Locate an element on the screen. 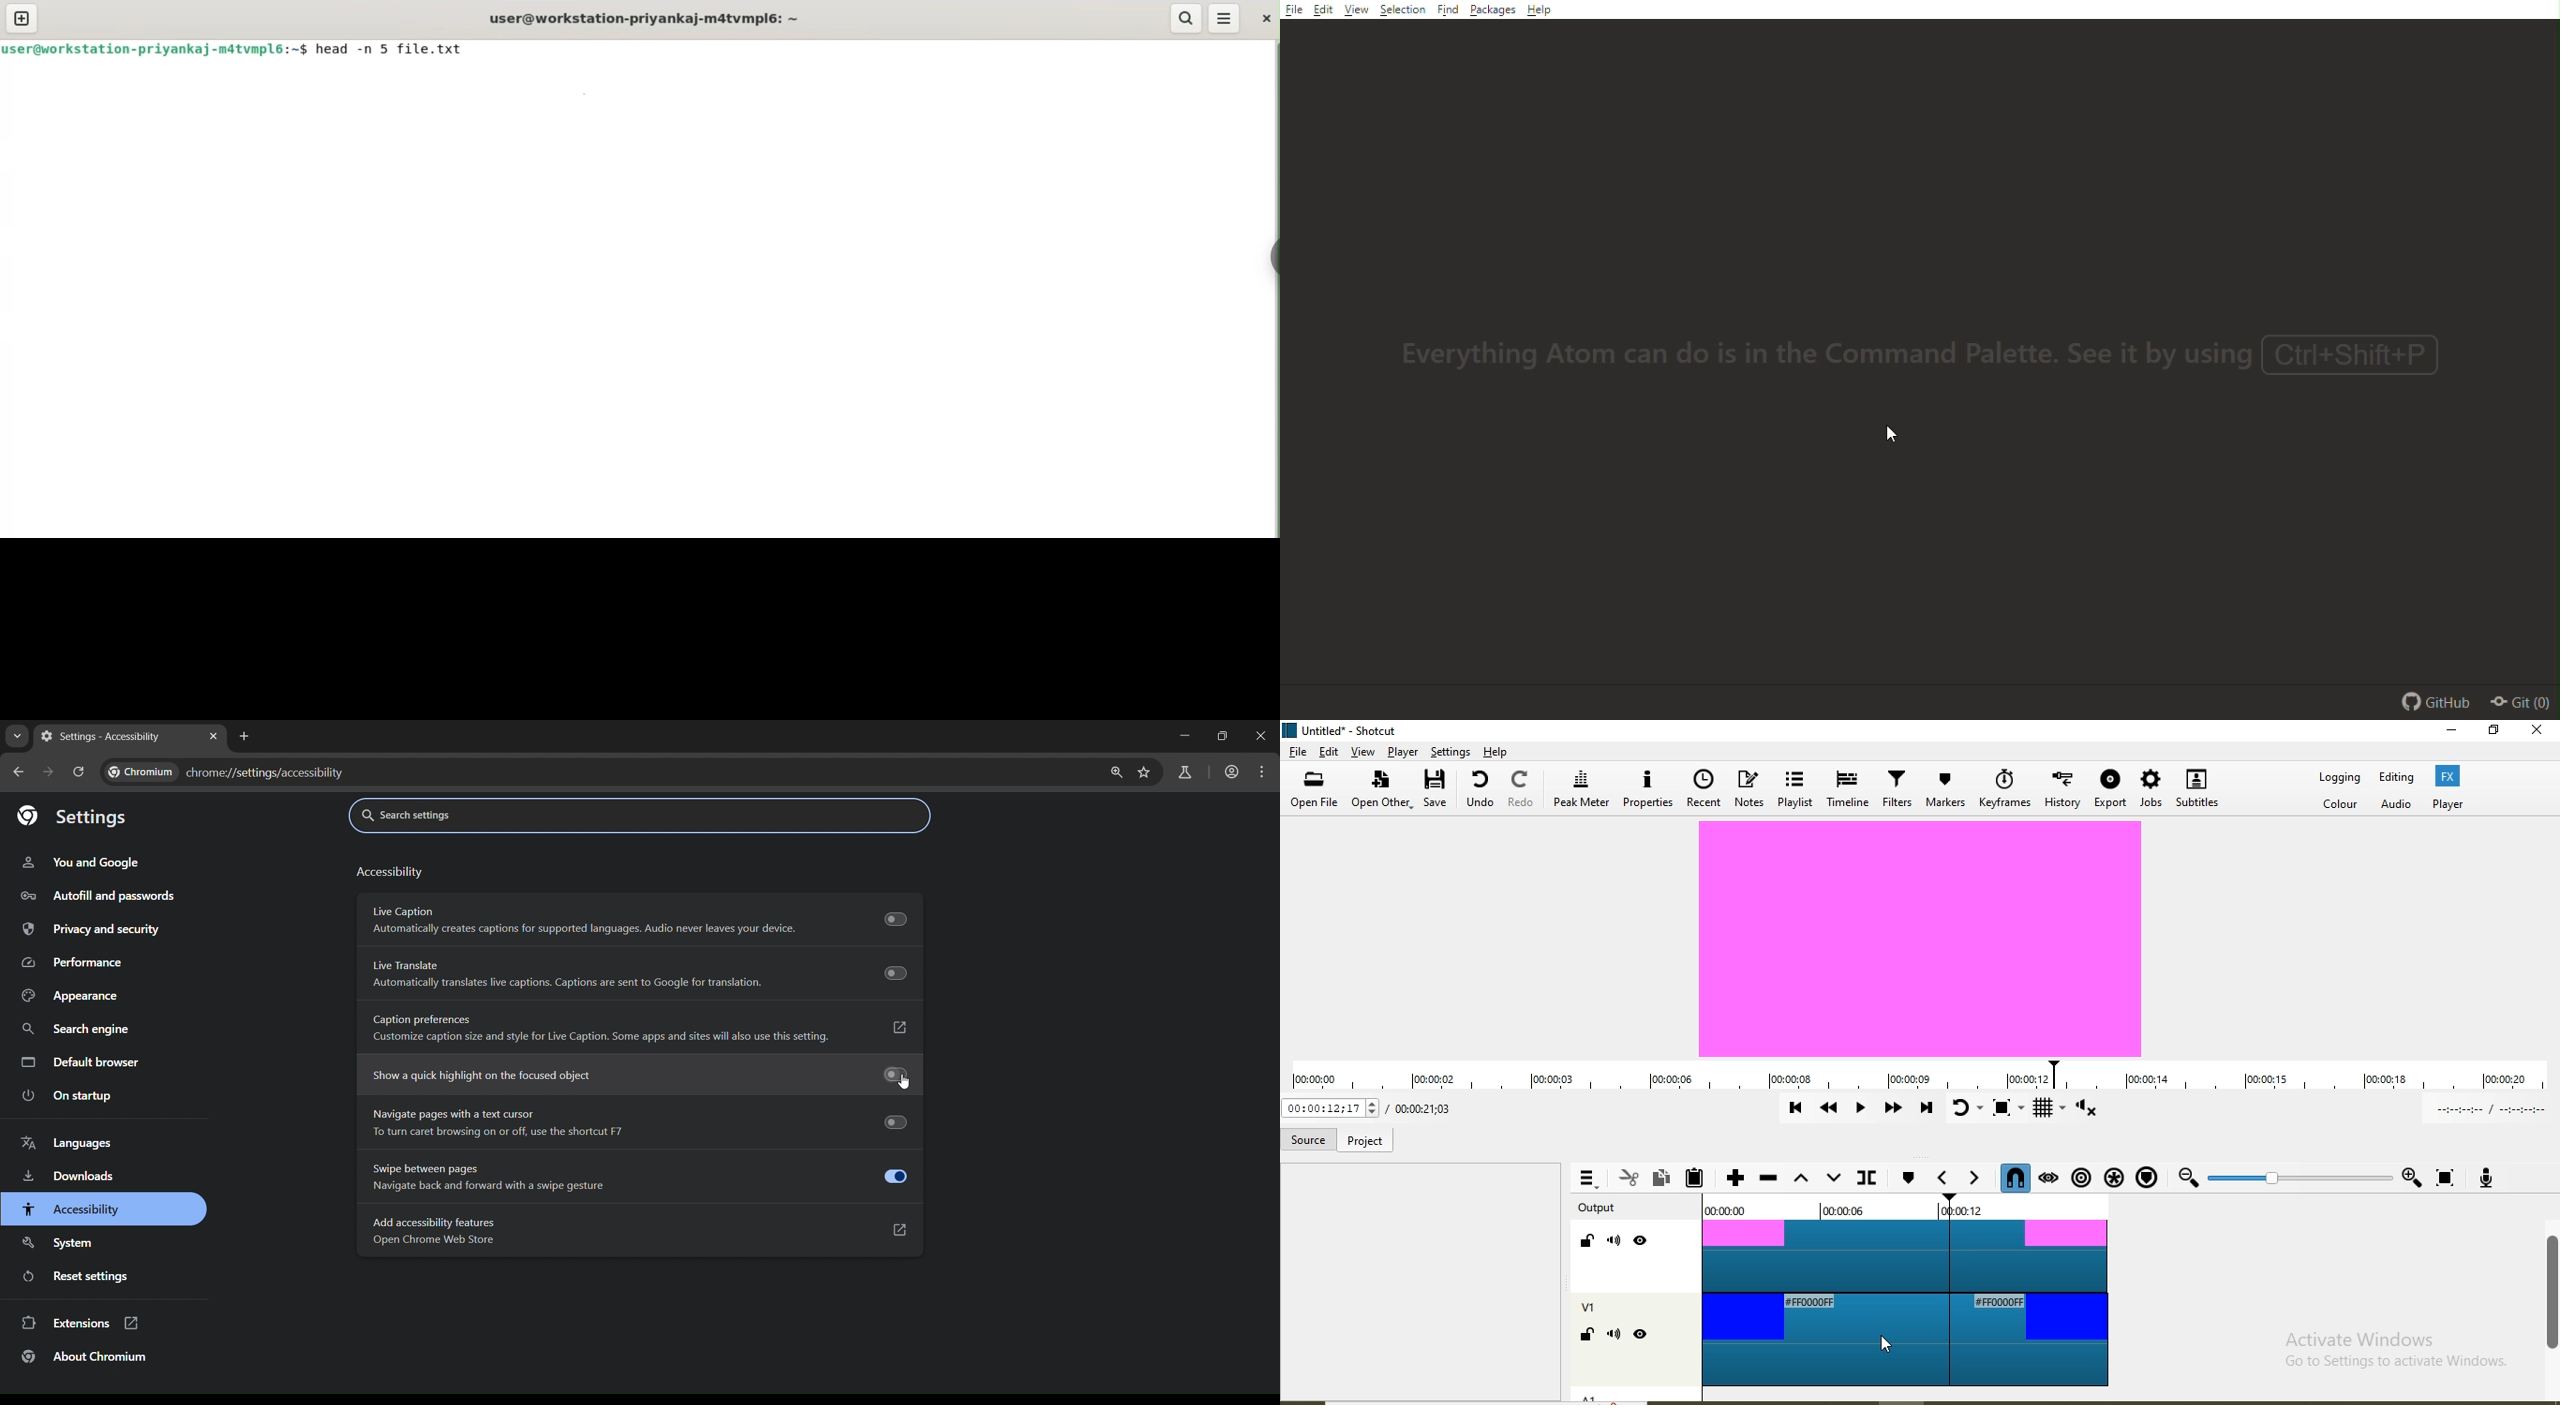  Output is located at coordinates (1603, 1209).